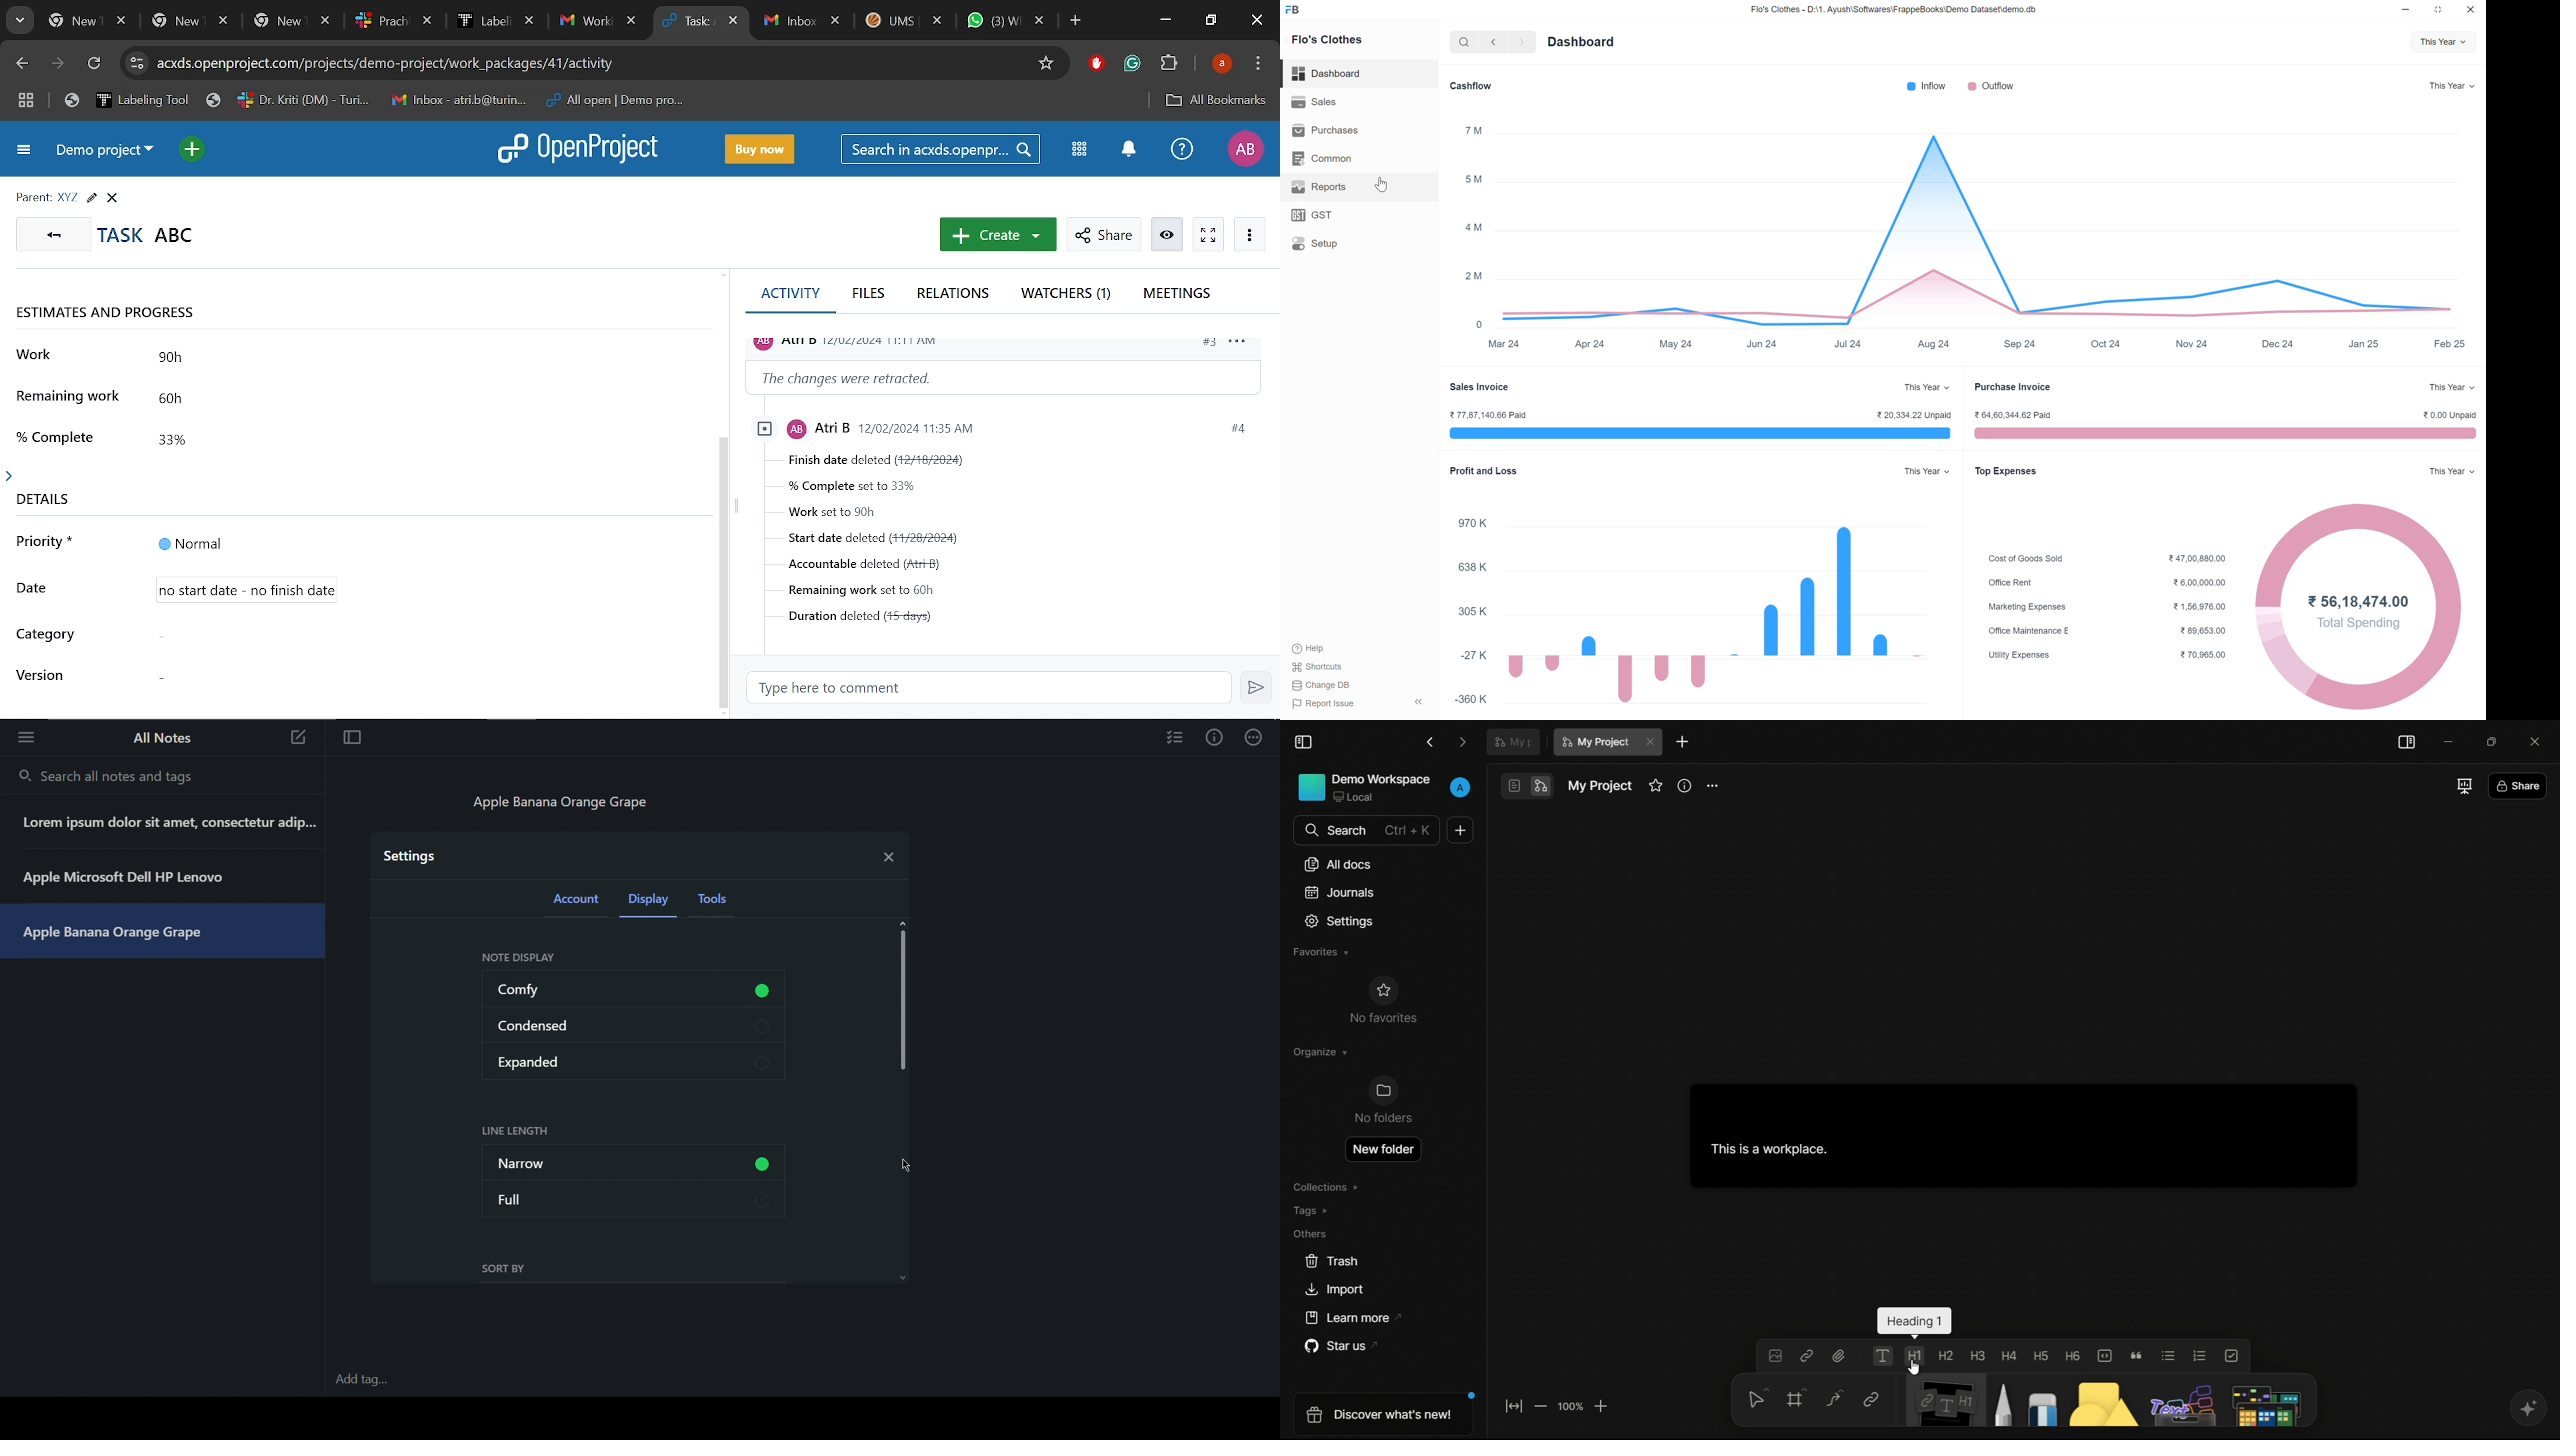  Describe the element at coordinates (2452, 387) in the screenshot. I see `this year` at that location.